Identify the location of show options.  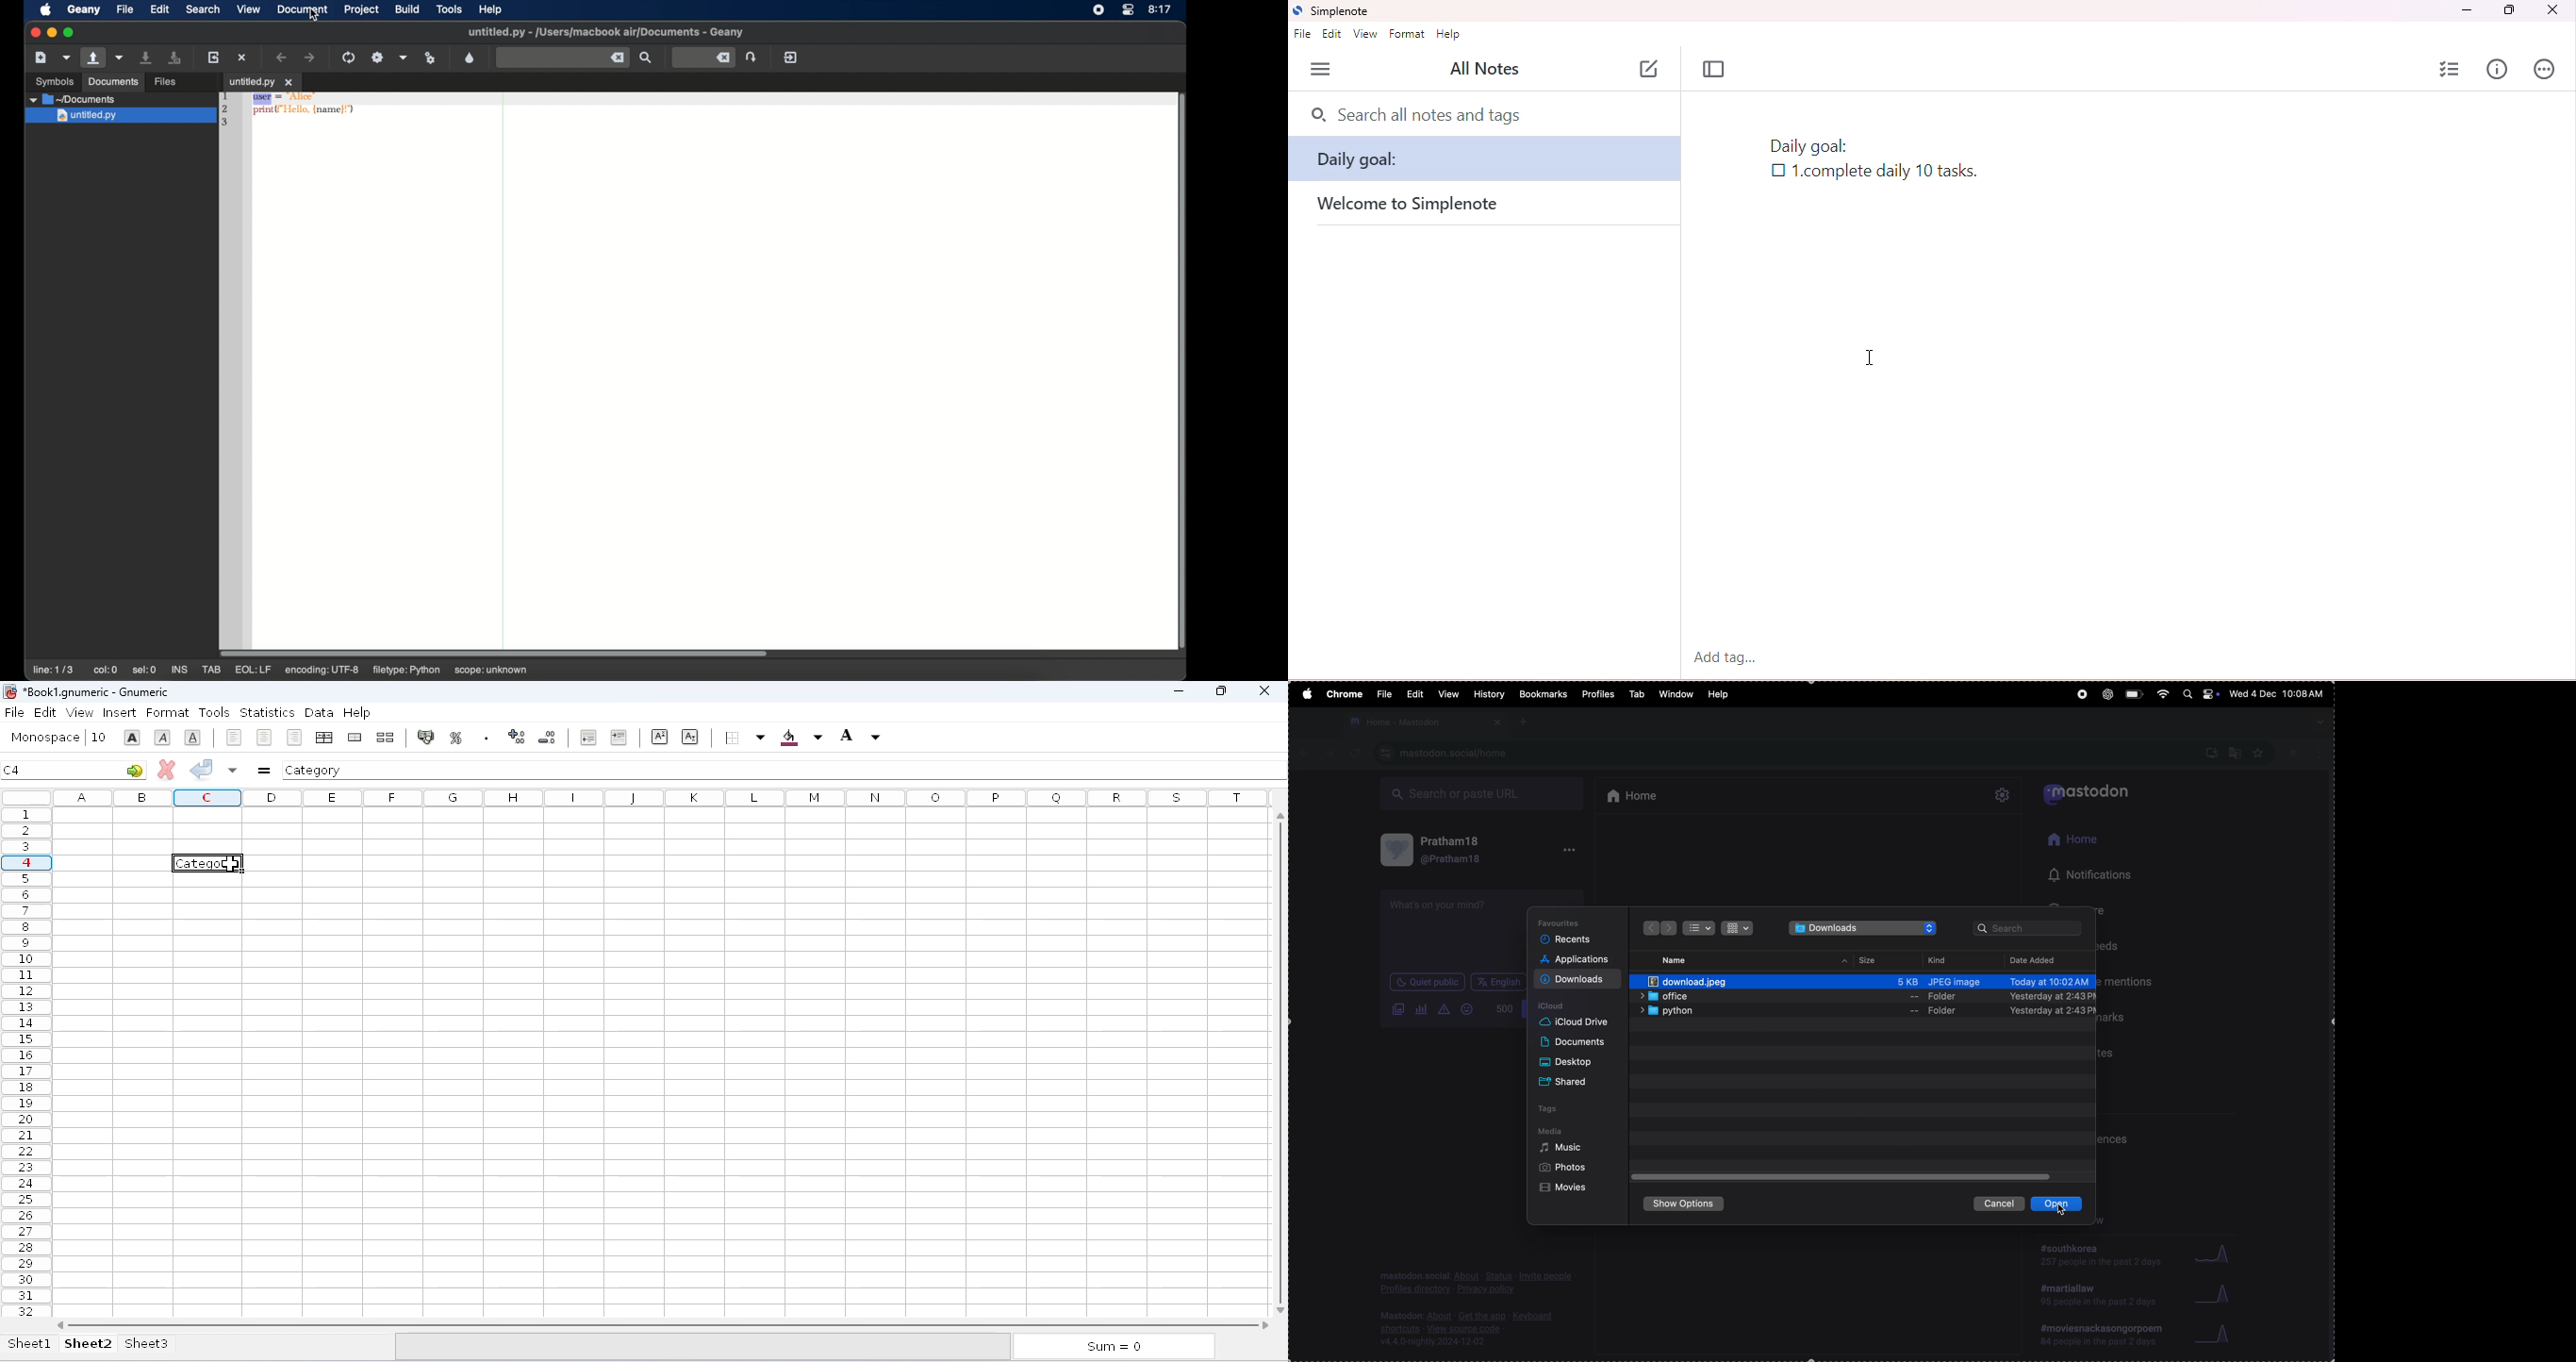
(1688, 1205).